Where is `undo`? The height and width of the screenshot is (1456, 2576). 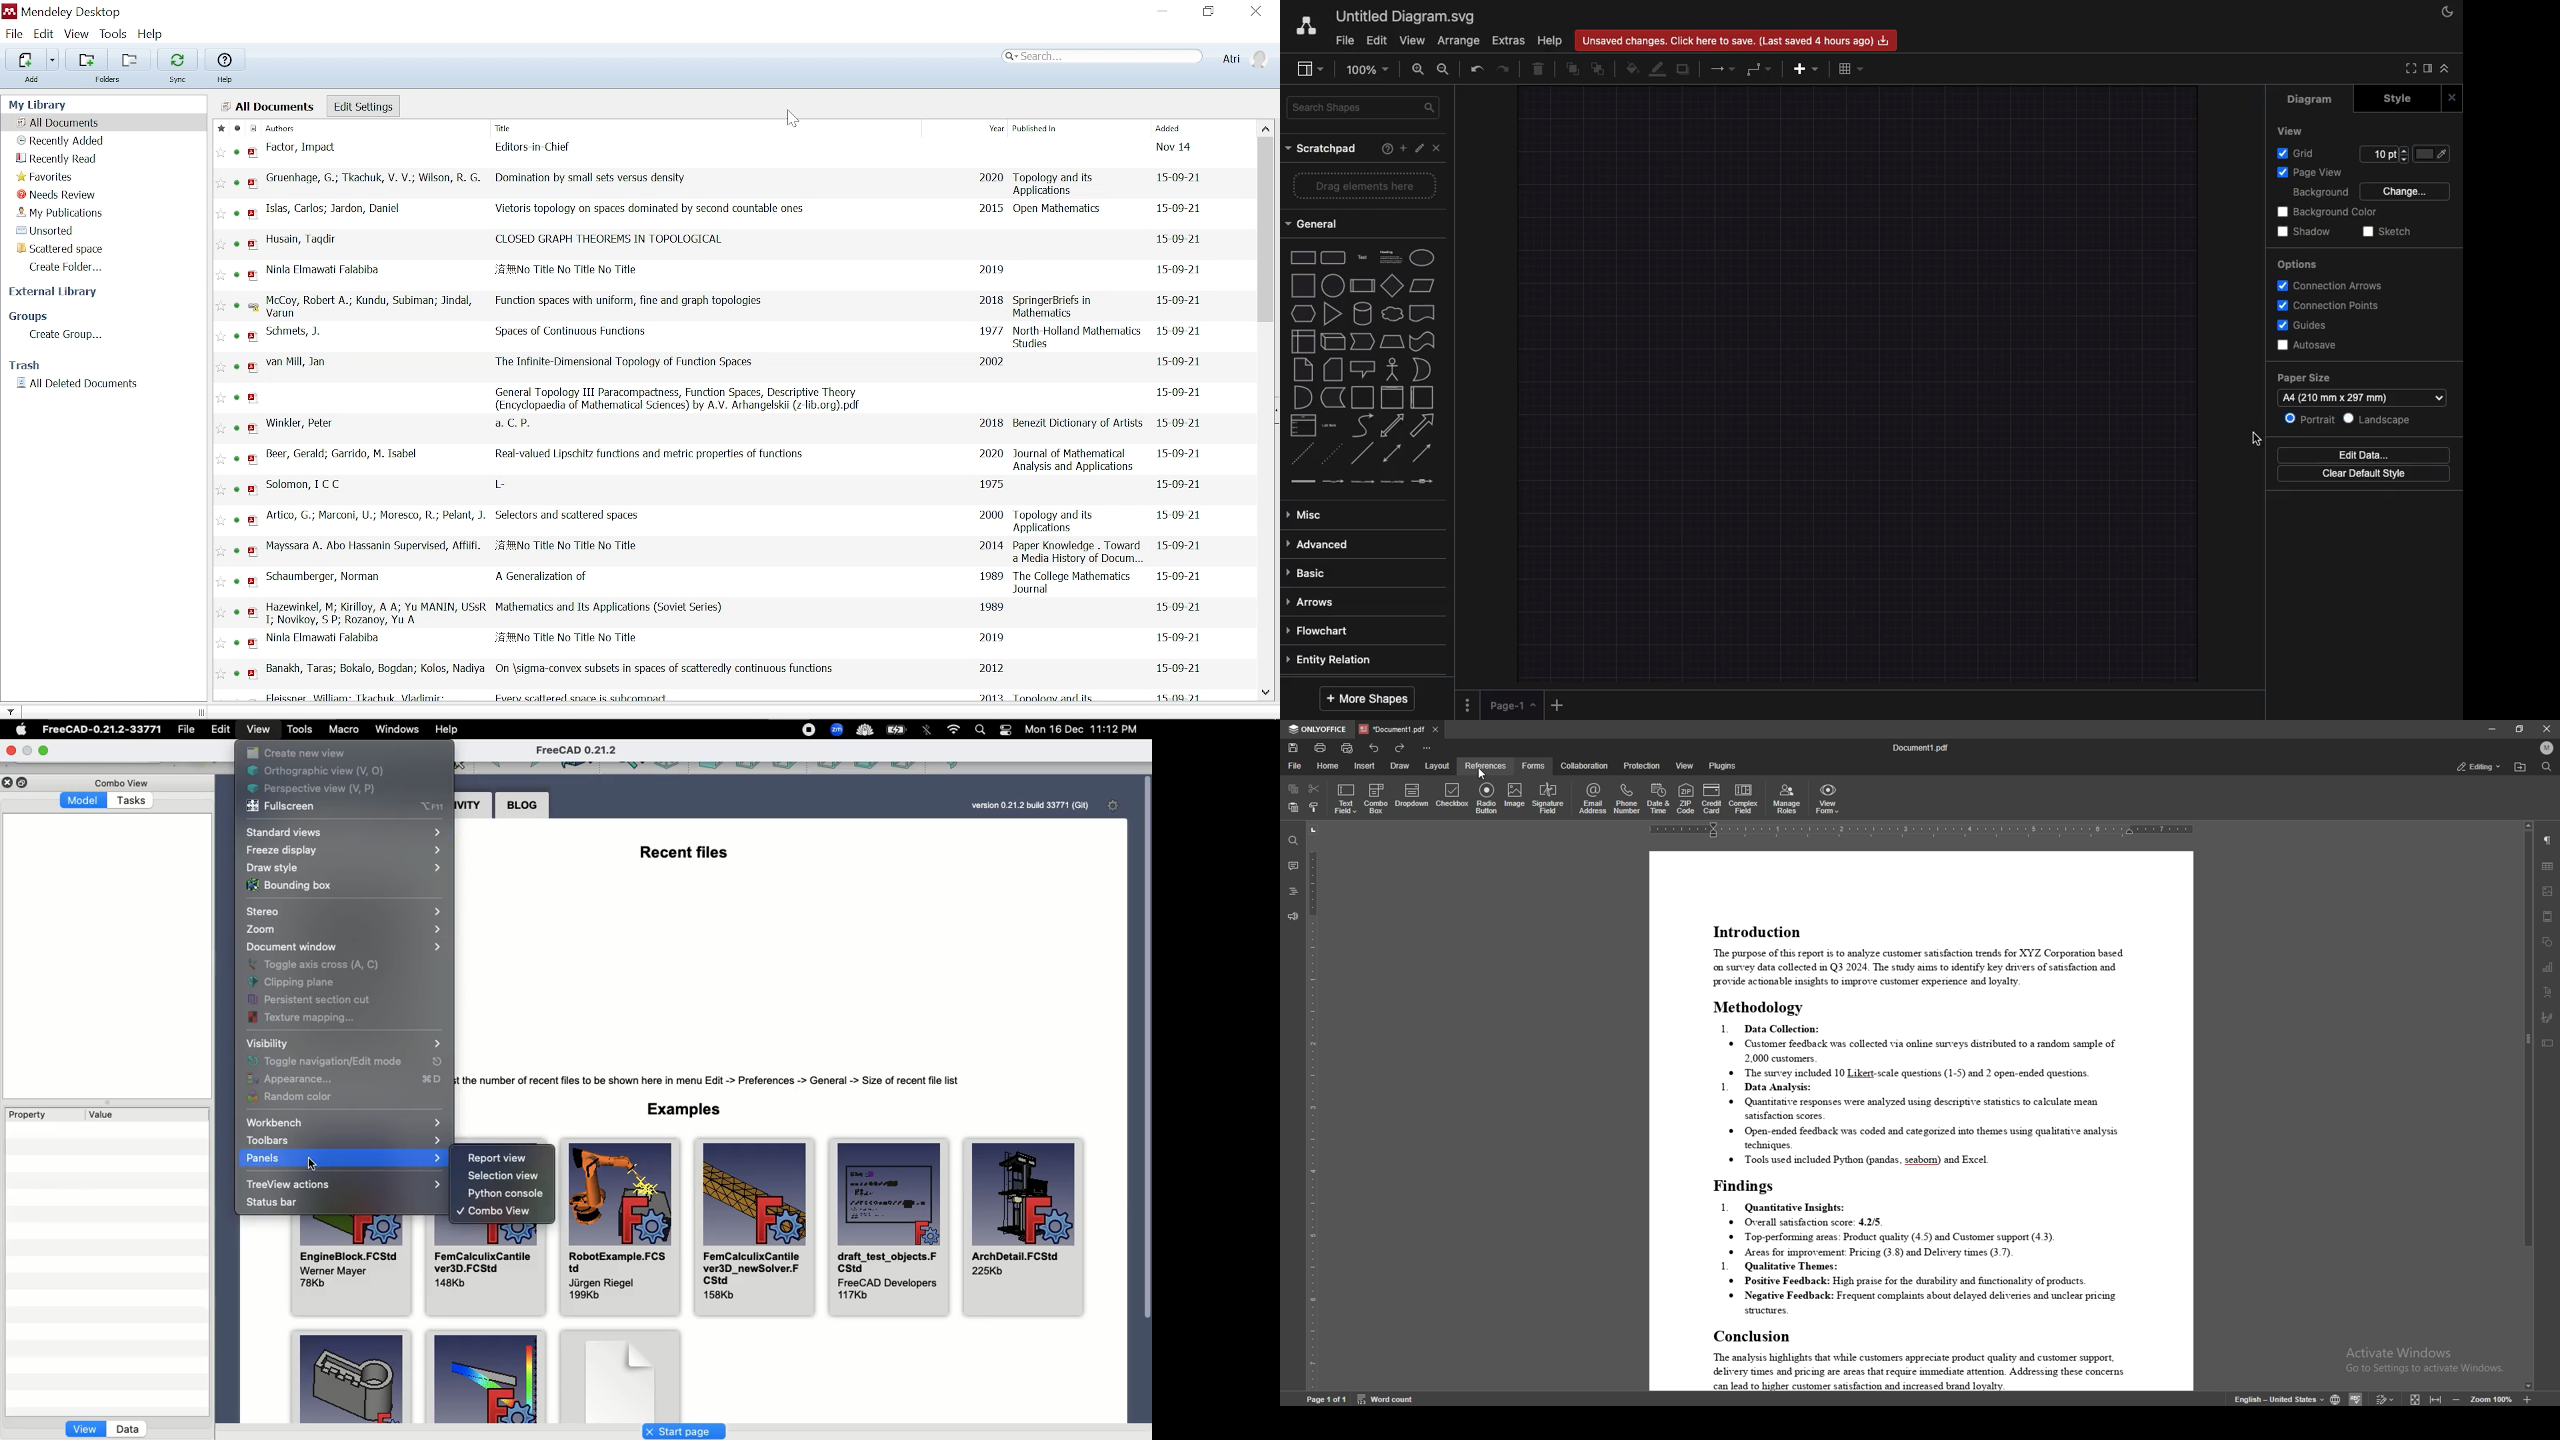 undo is located at coordinates (1375, 748).